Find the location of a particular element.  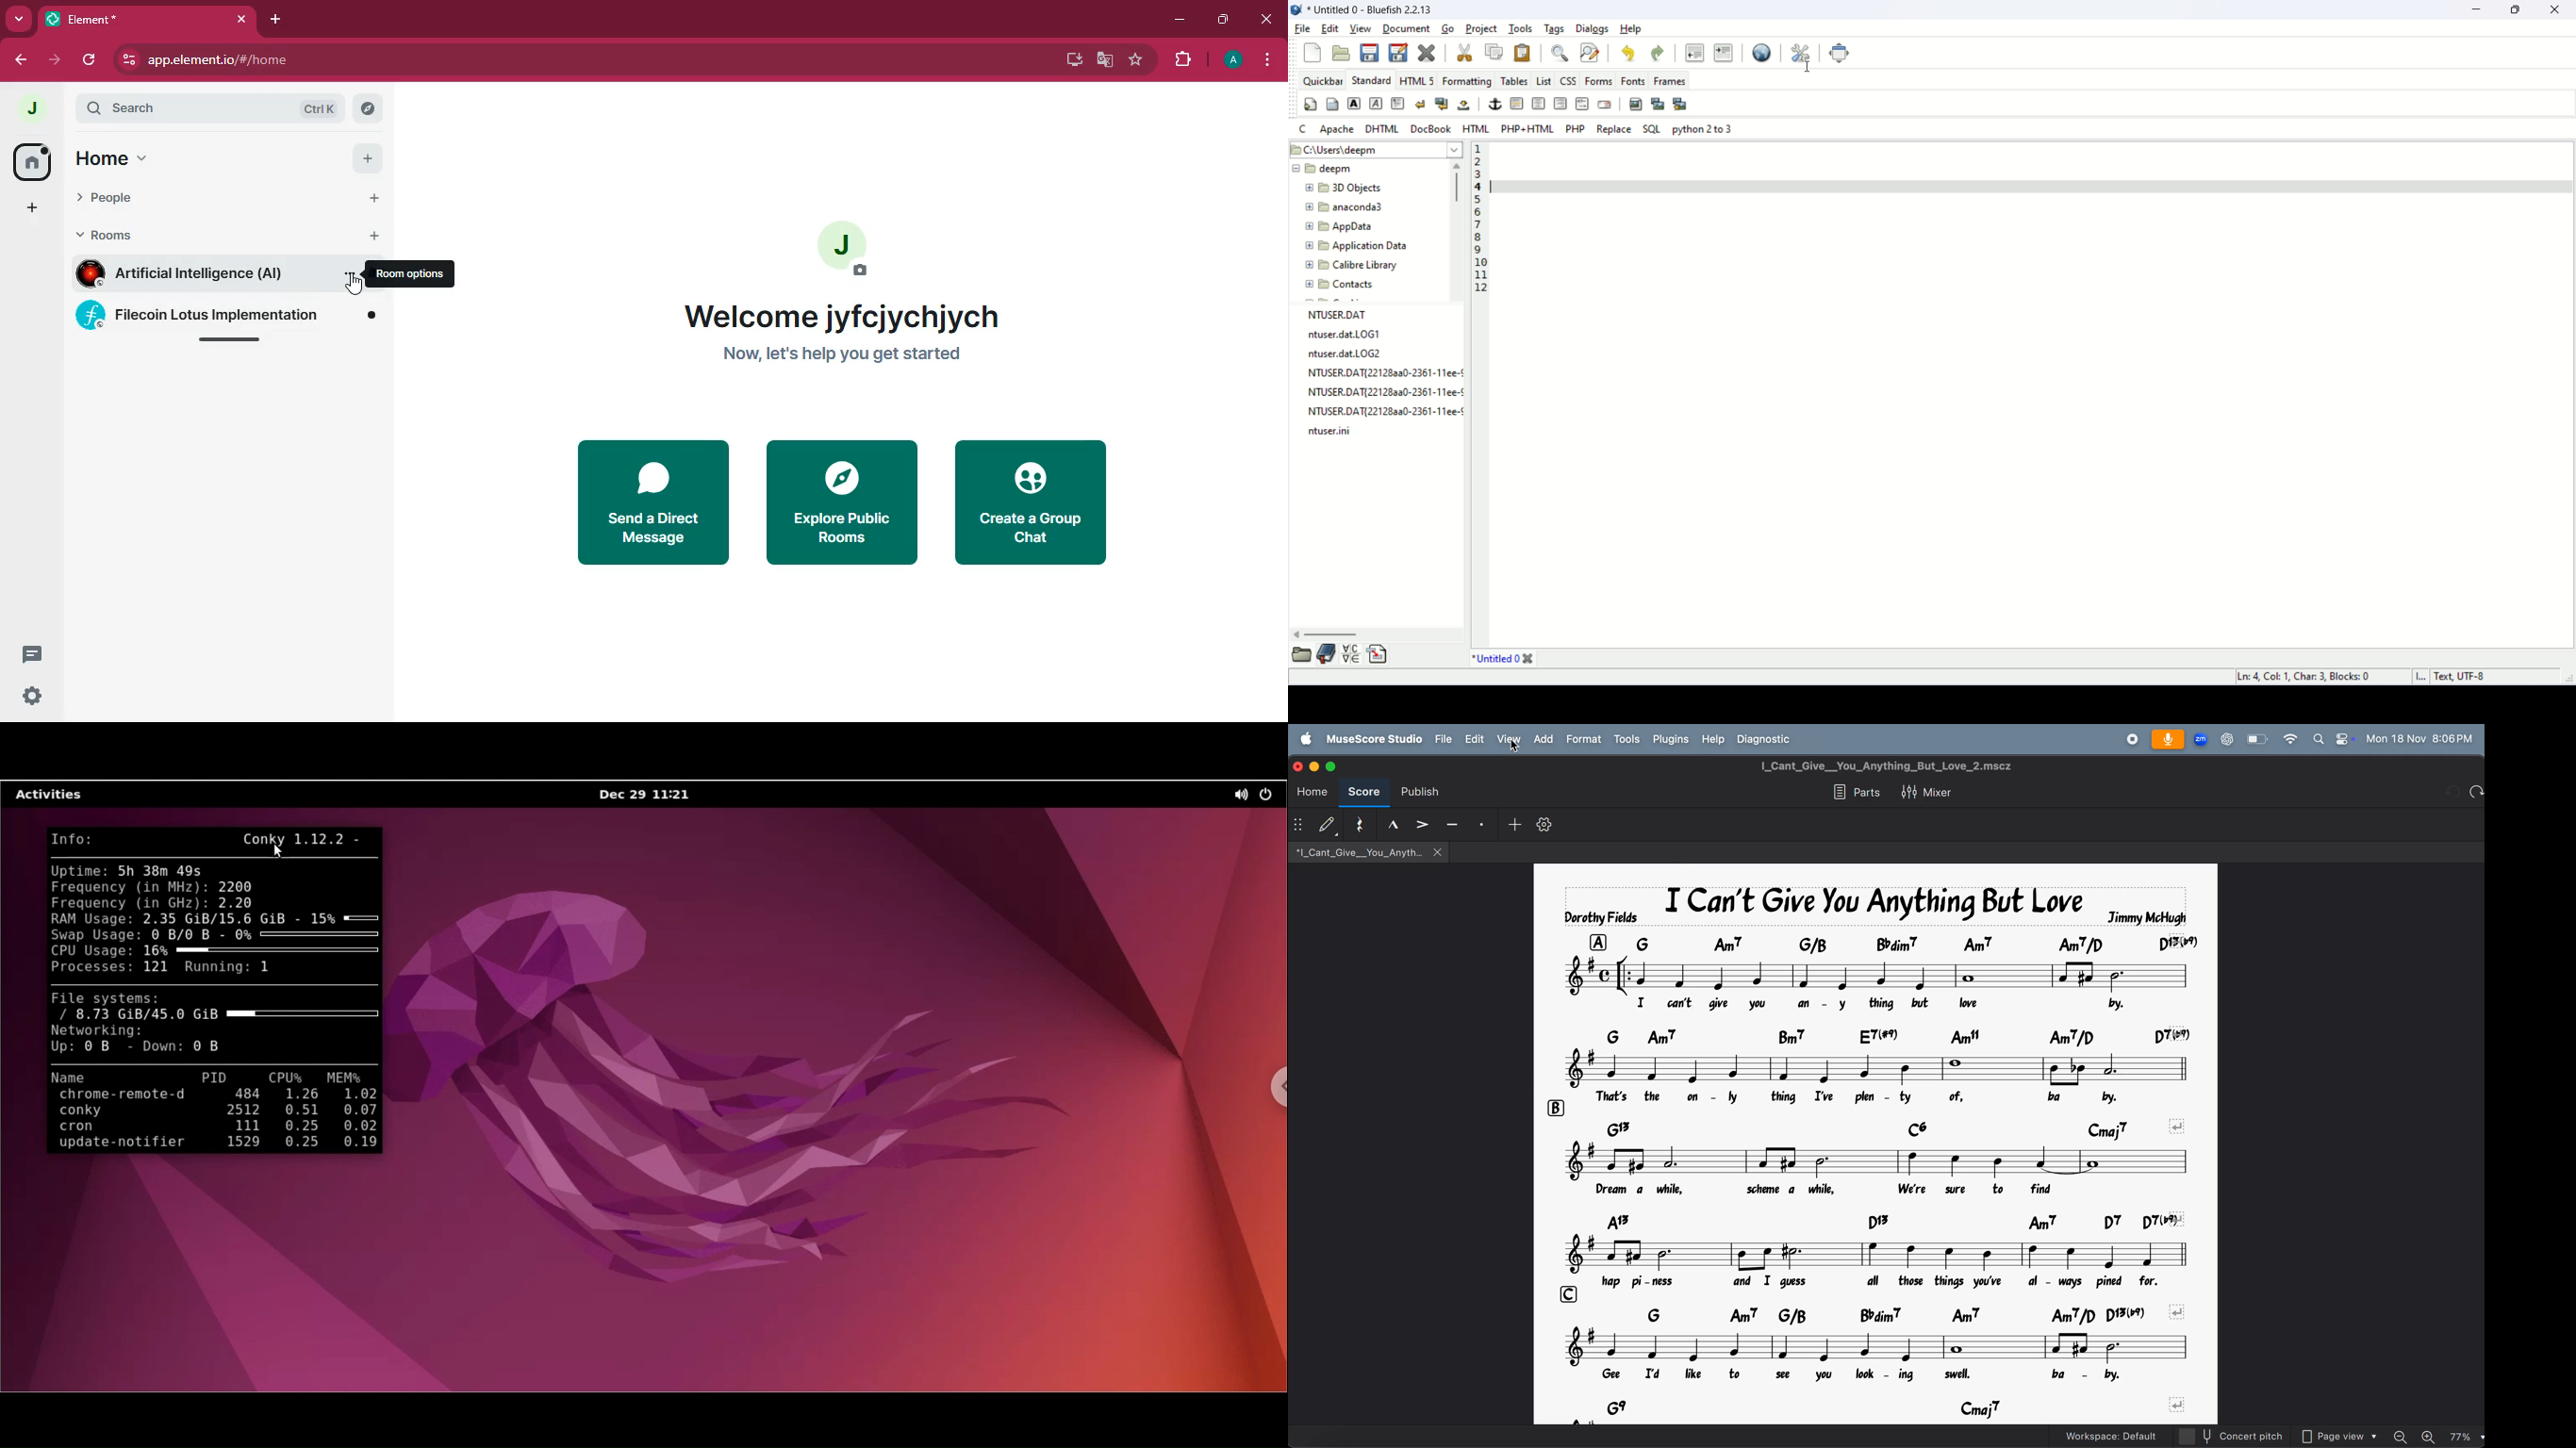

help is located at coordinates (1715, 741).